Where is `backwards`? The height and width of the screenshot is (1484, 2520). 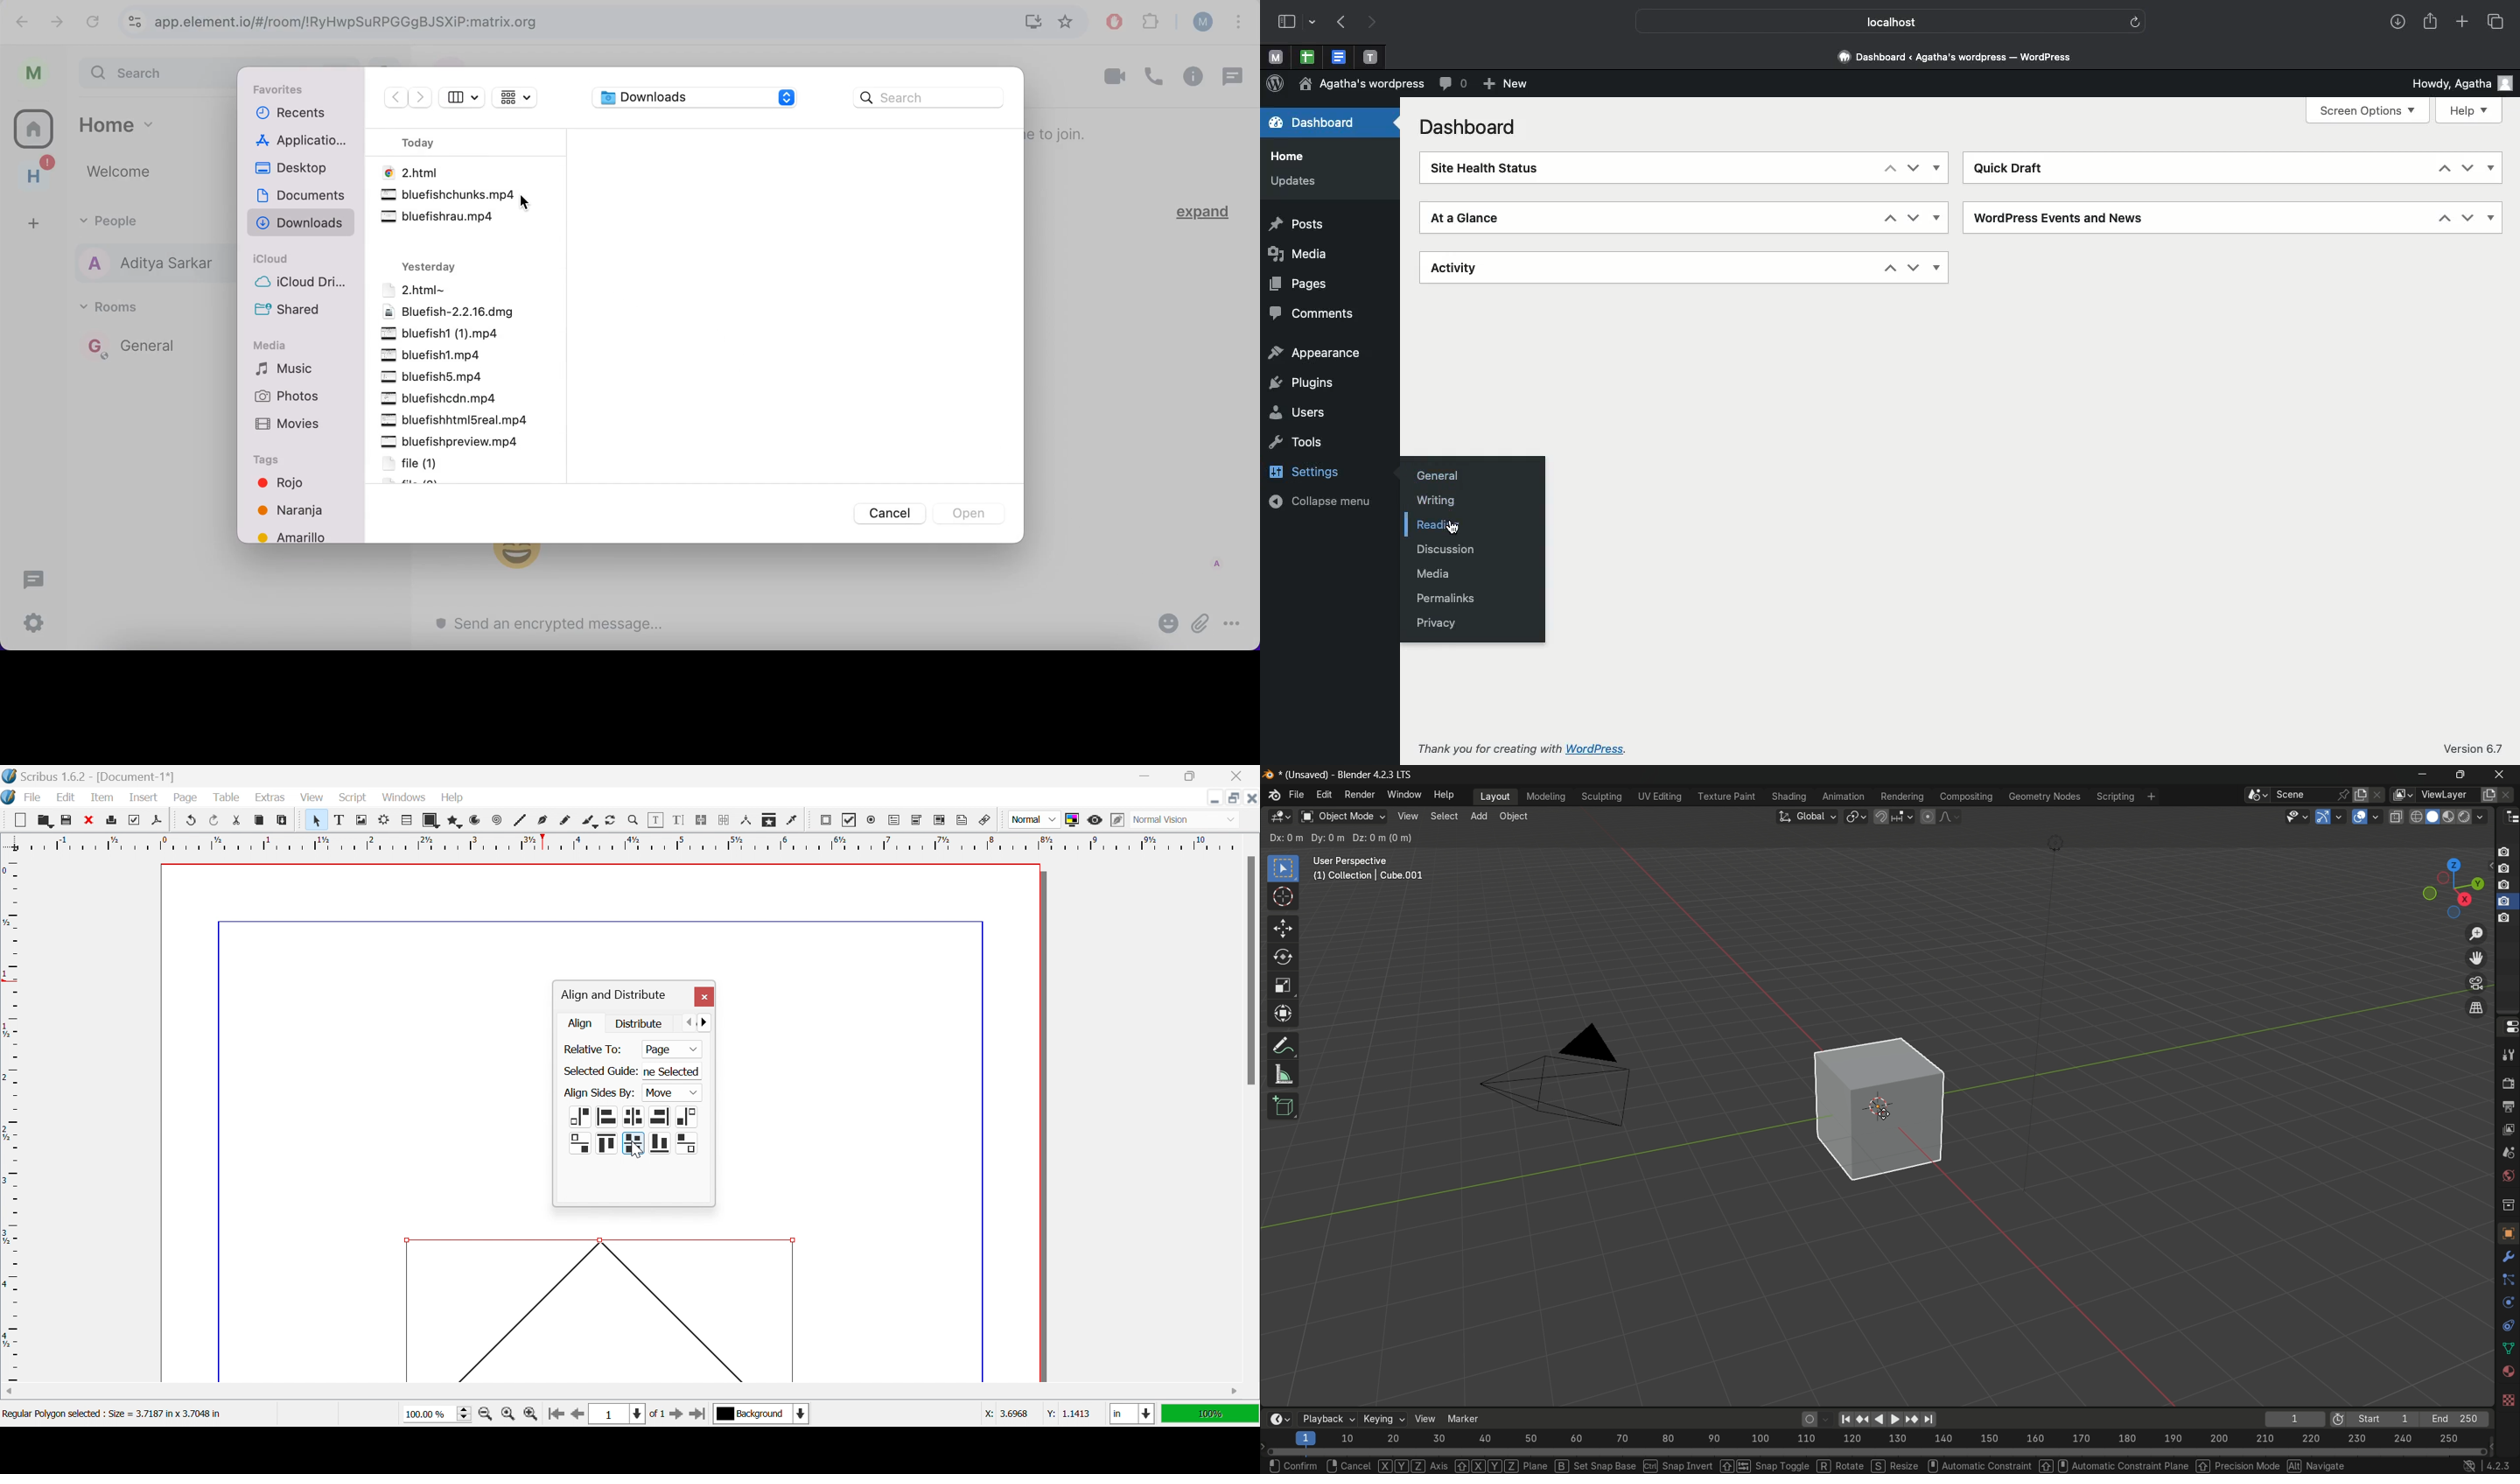
backwards is located at coordinates (395, 101).